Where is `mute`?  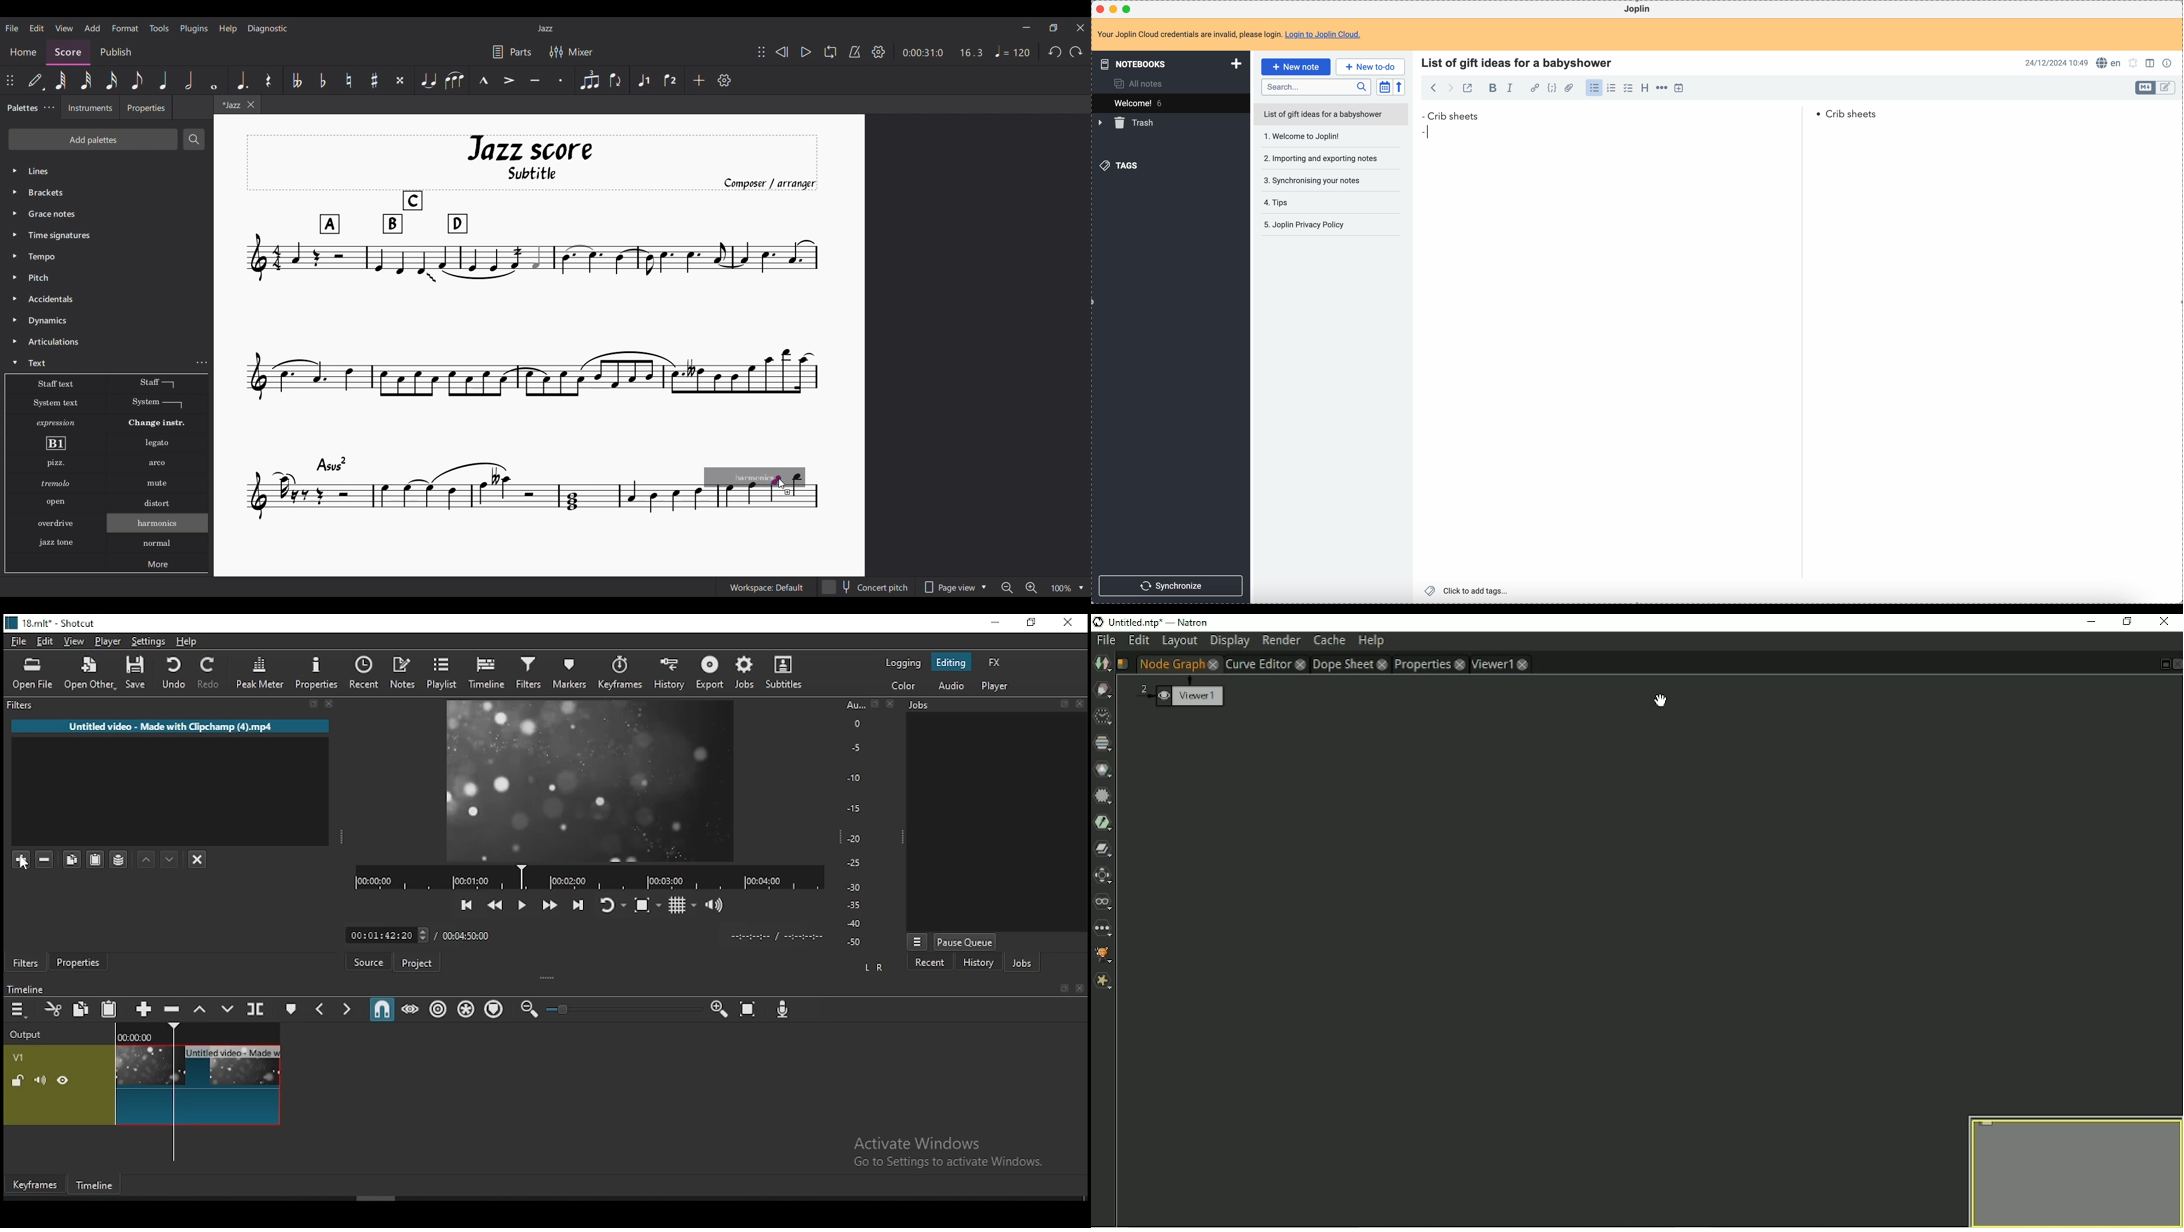 mute is located at coordinates (159, 484).